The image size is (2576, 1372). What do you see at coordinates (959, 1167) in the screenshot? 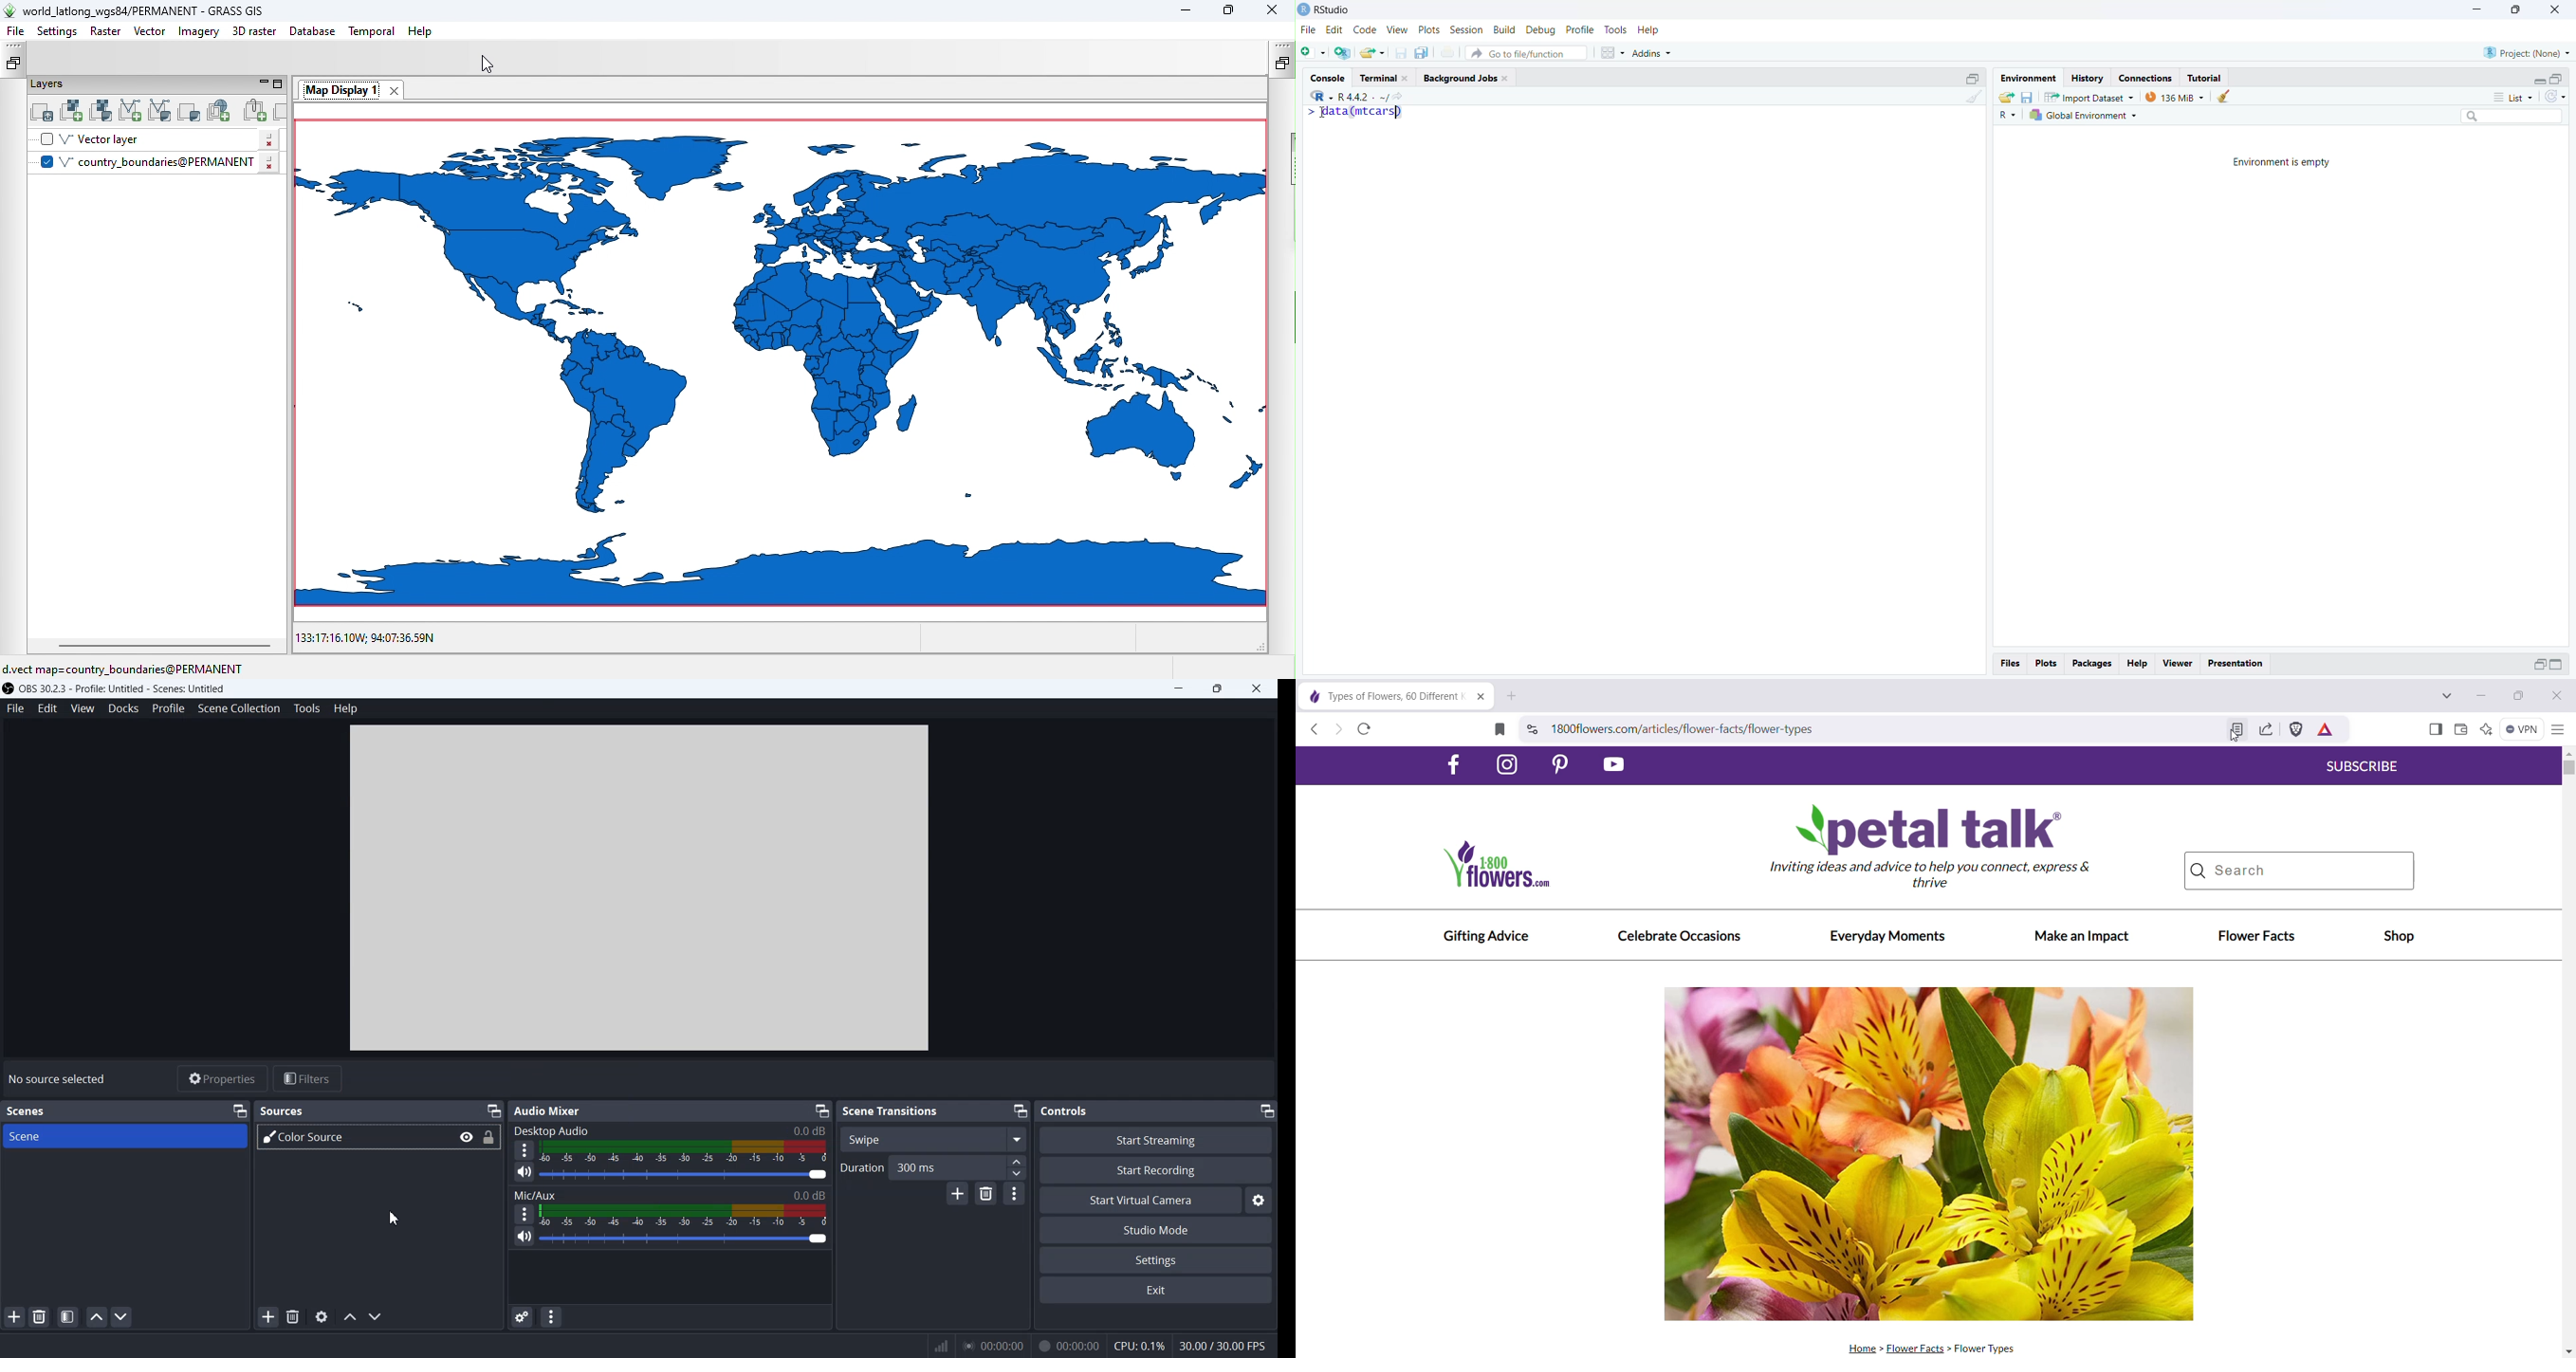
I see `300 ms` at bounding box center [959, 1167].